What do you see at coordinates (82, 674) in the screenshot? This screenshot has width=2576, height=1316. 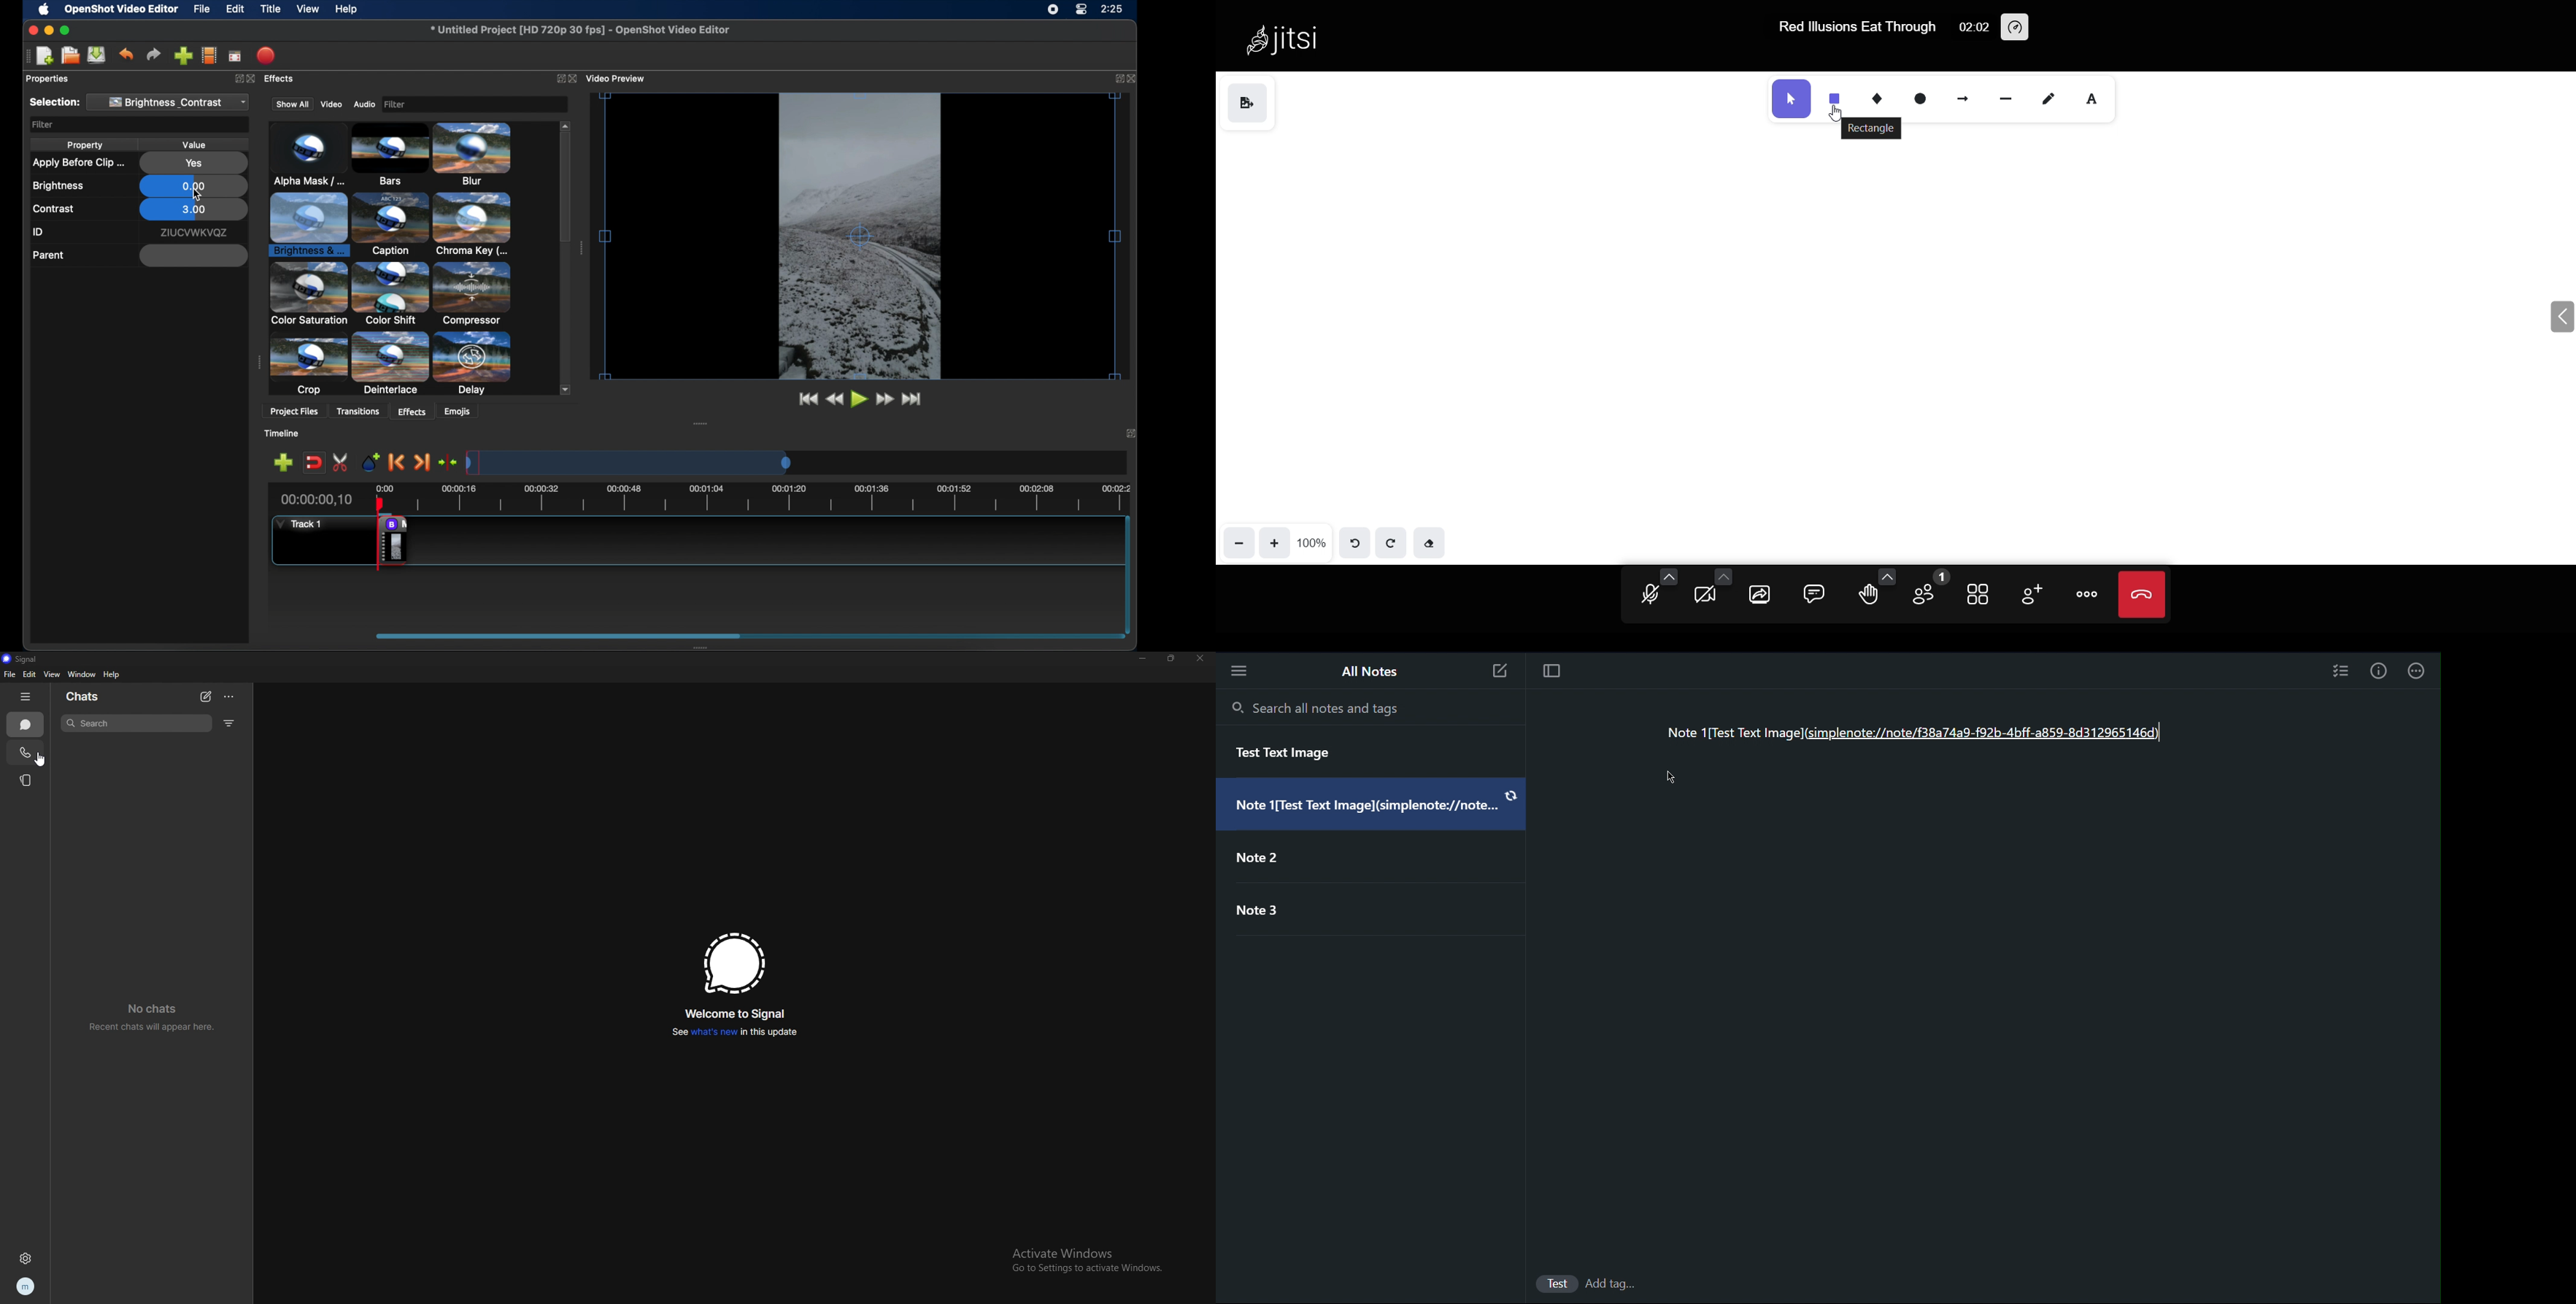 I see `window` at bounding box center [82, 674].